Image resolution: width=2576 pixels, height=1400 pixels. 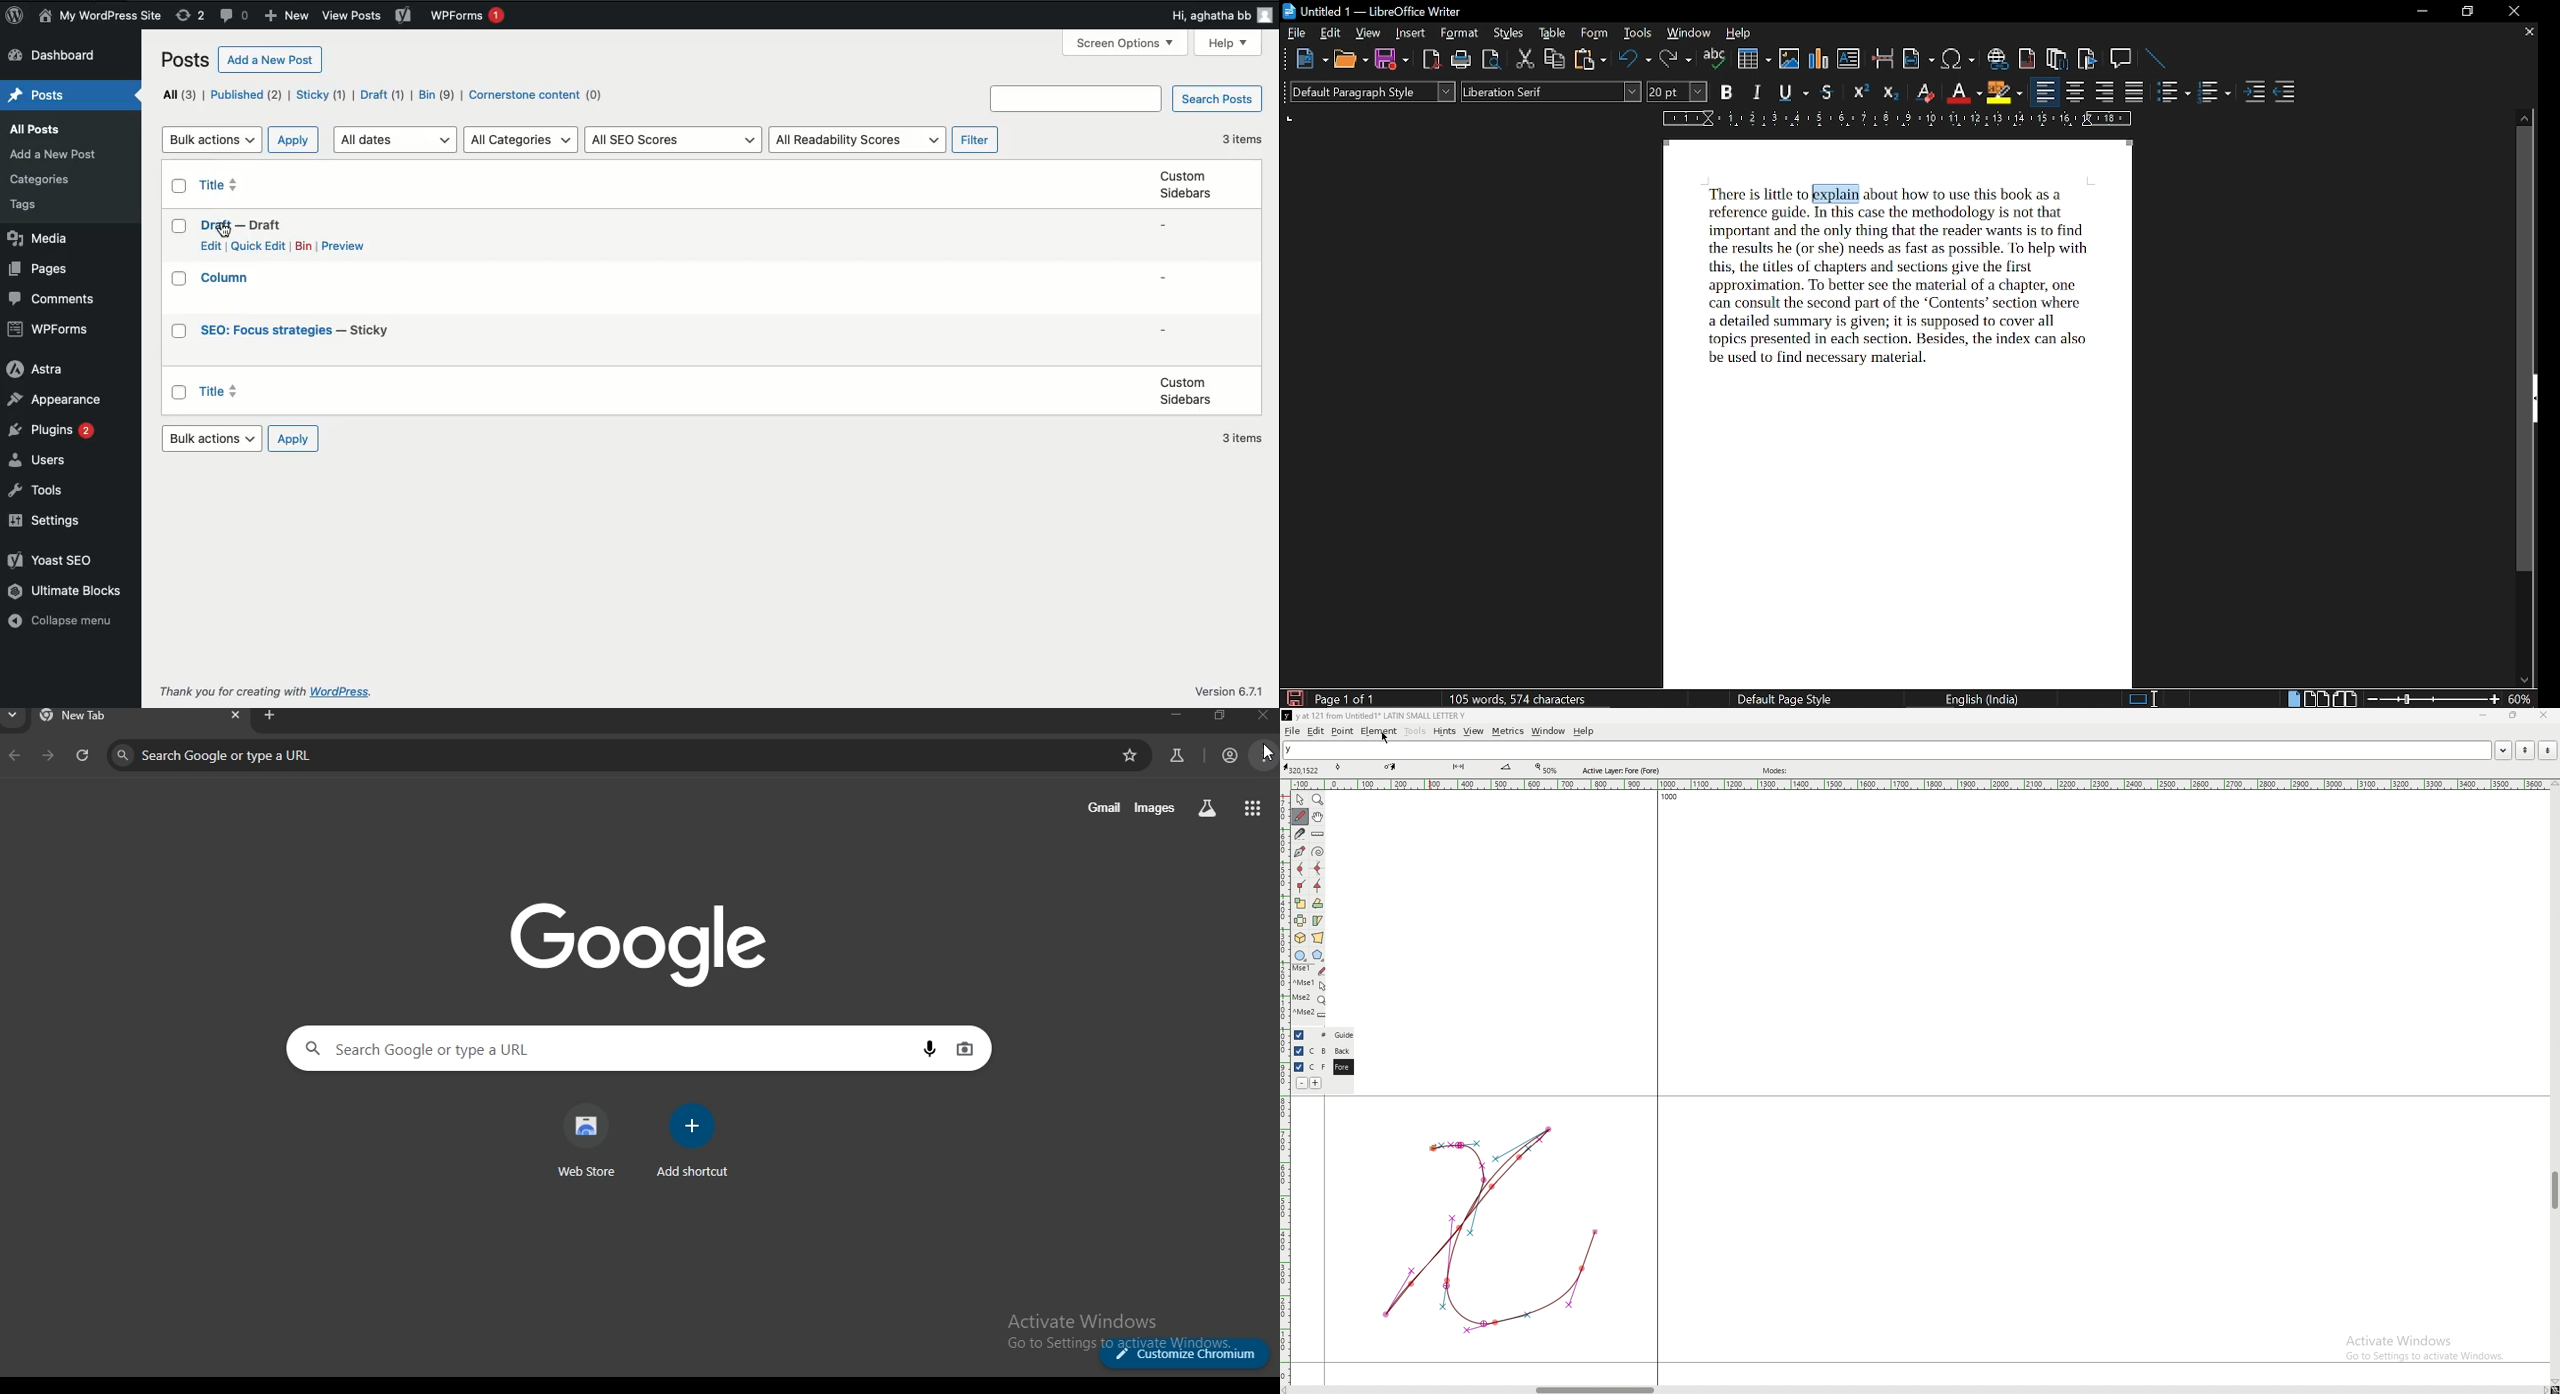 I want to click on bold, so click(x=1727, y=92).